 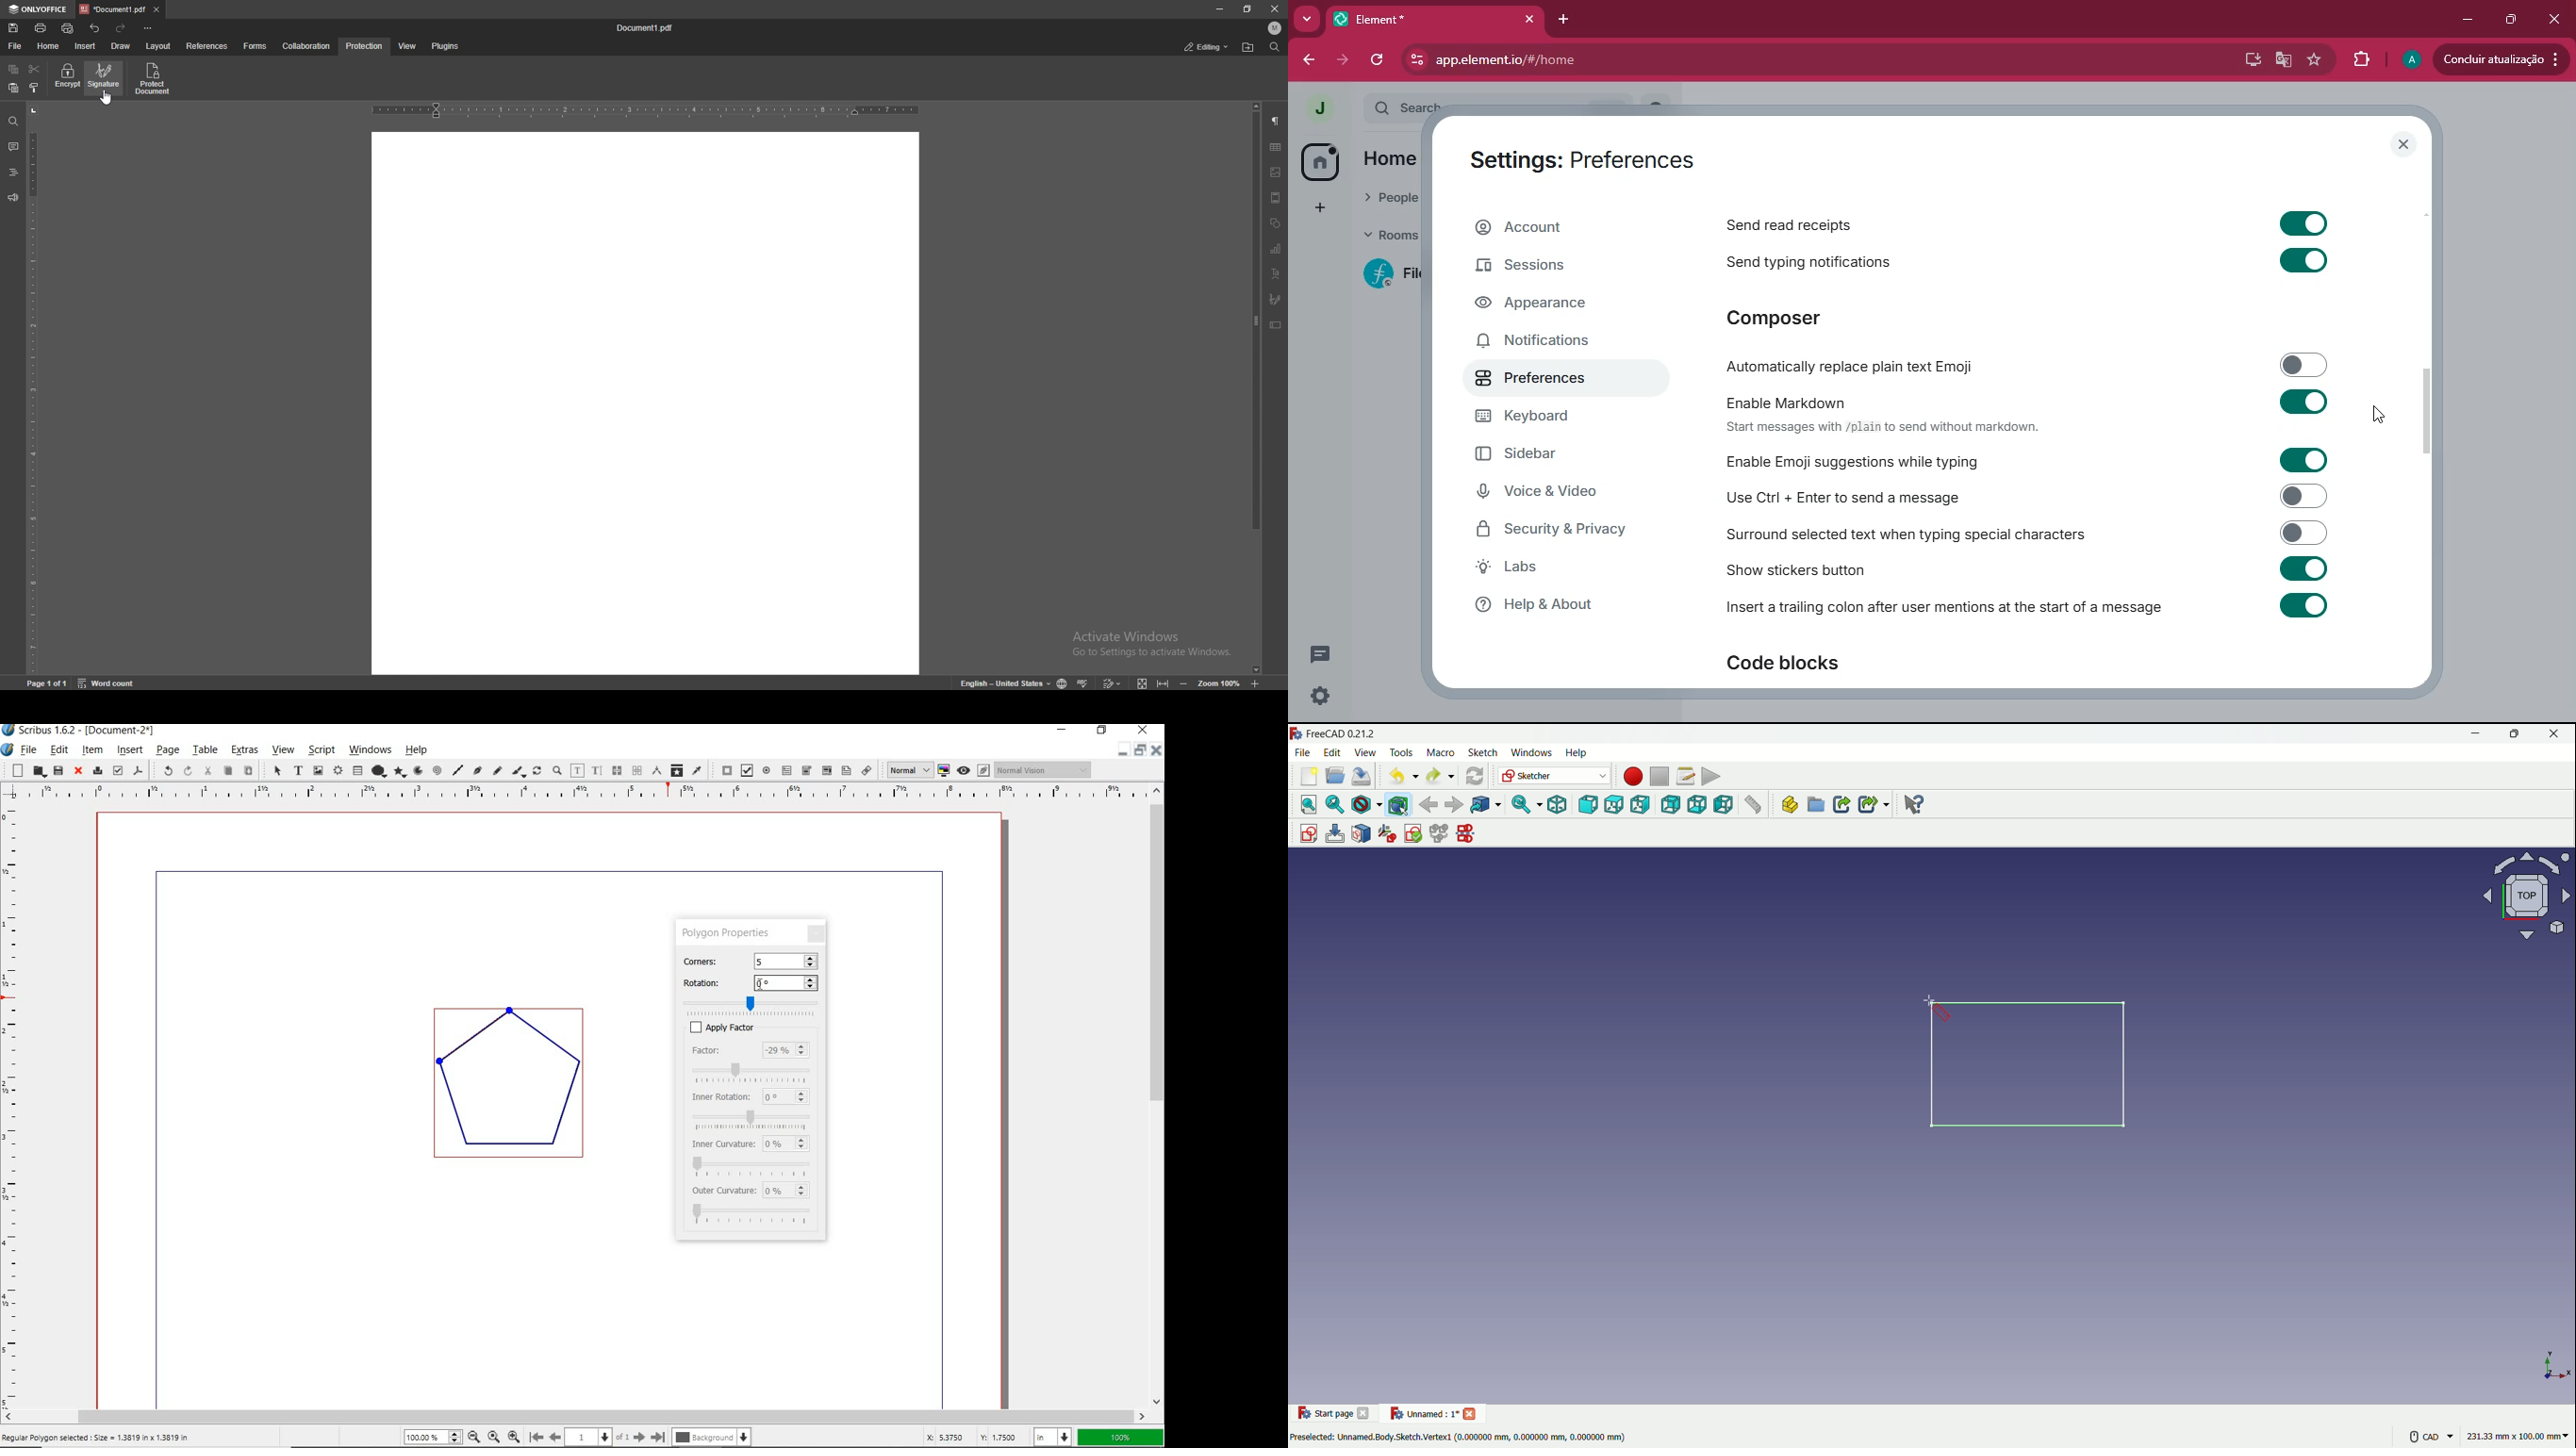 I want to click on edit sketch, so click(x=1334, y=833).